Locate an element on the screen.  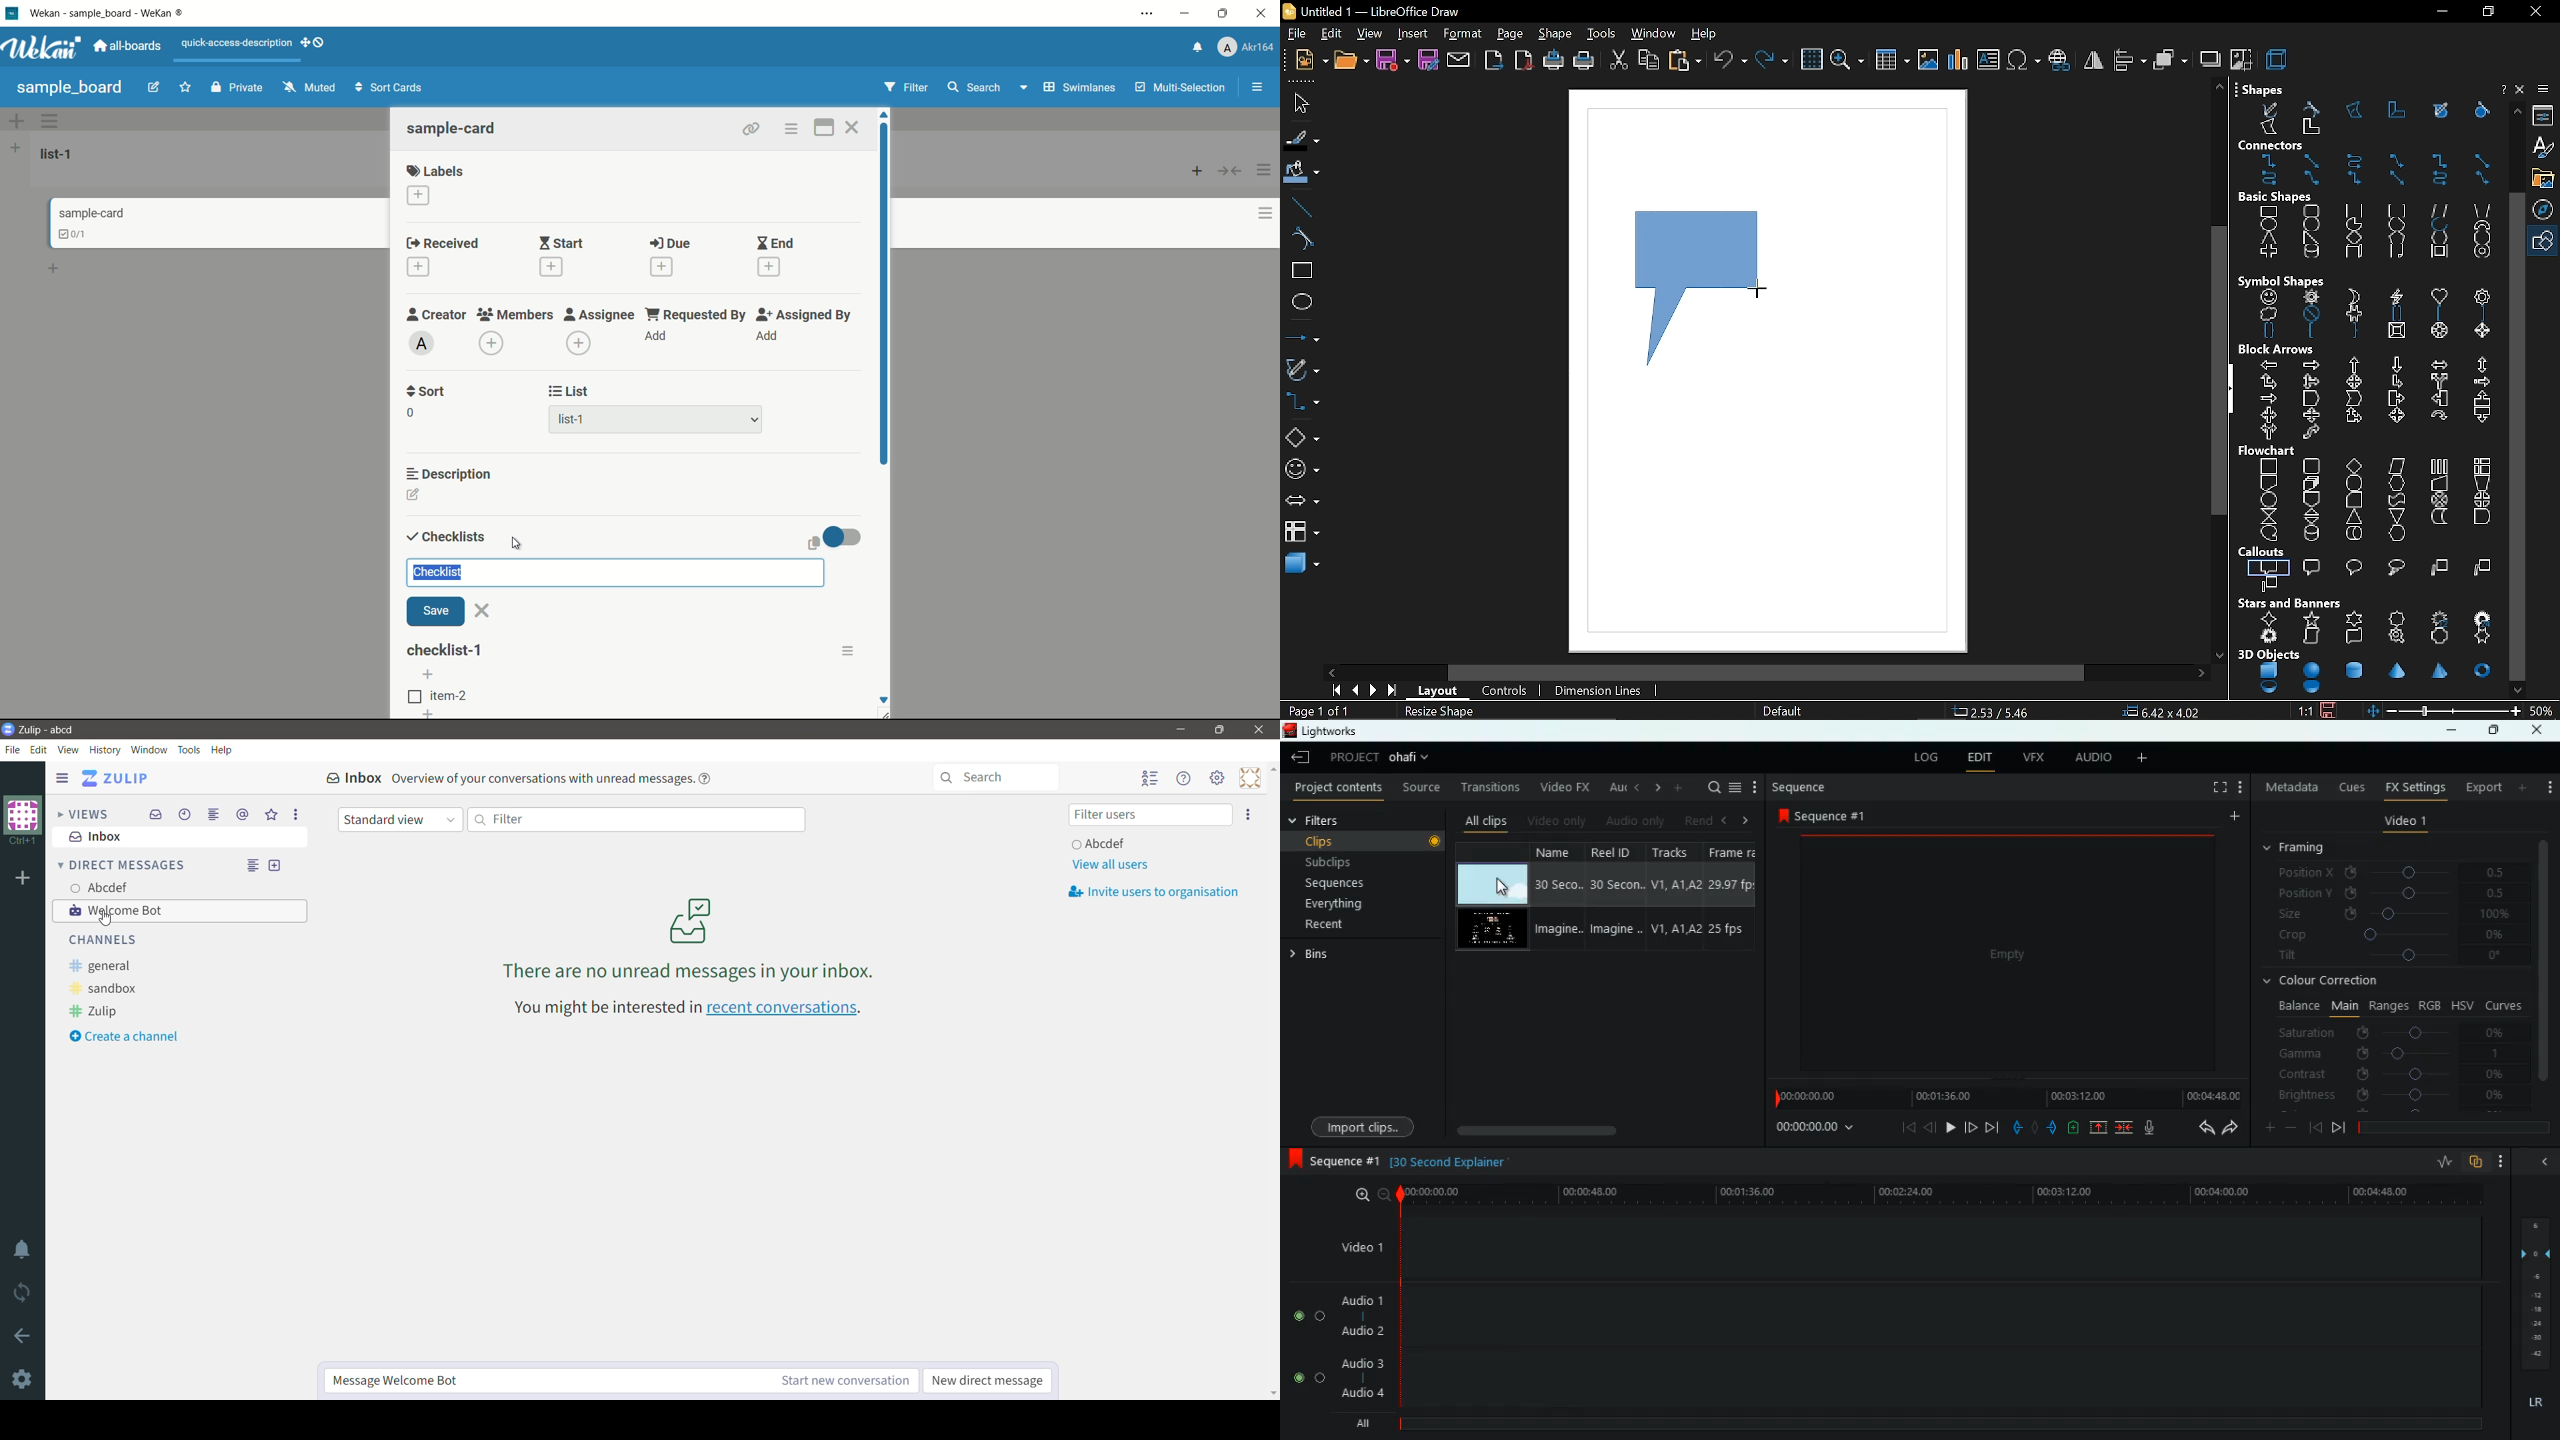
cursor is located at coordinates (517, 543).